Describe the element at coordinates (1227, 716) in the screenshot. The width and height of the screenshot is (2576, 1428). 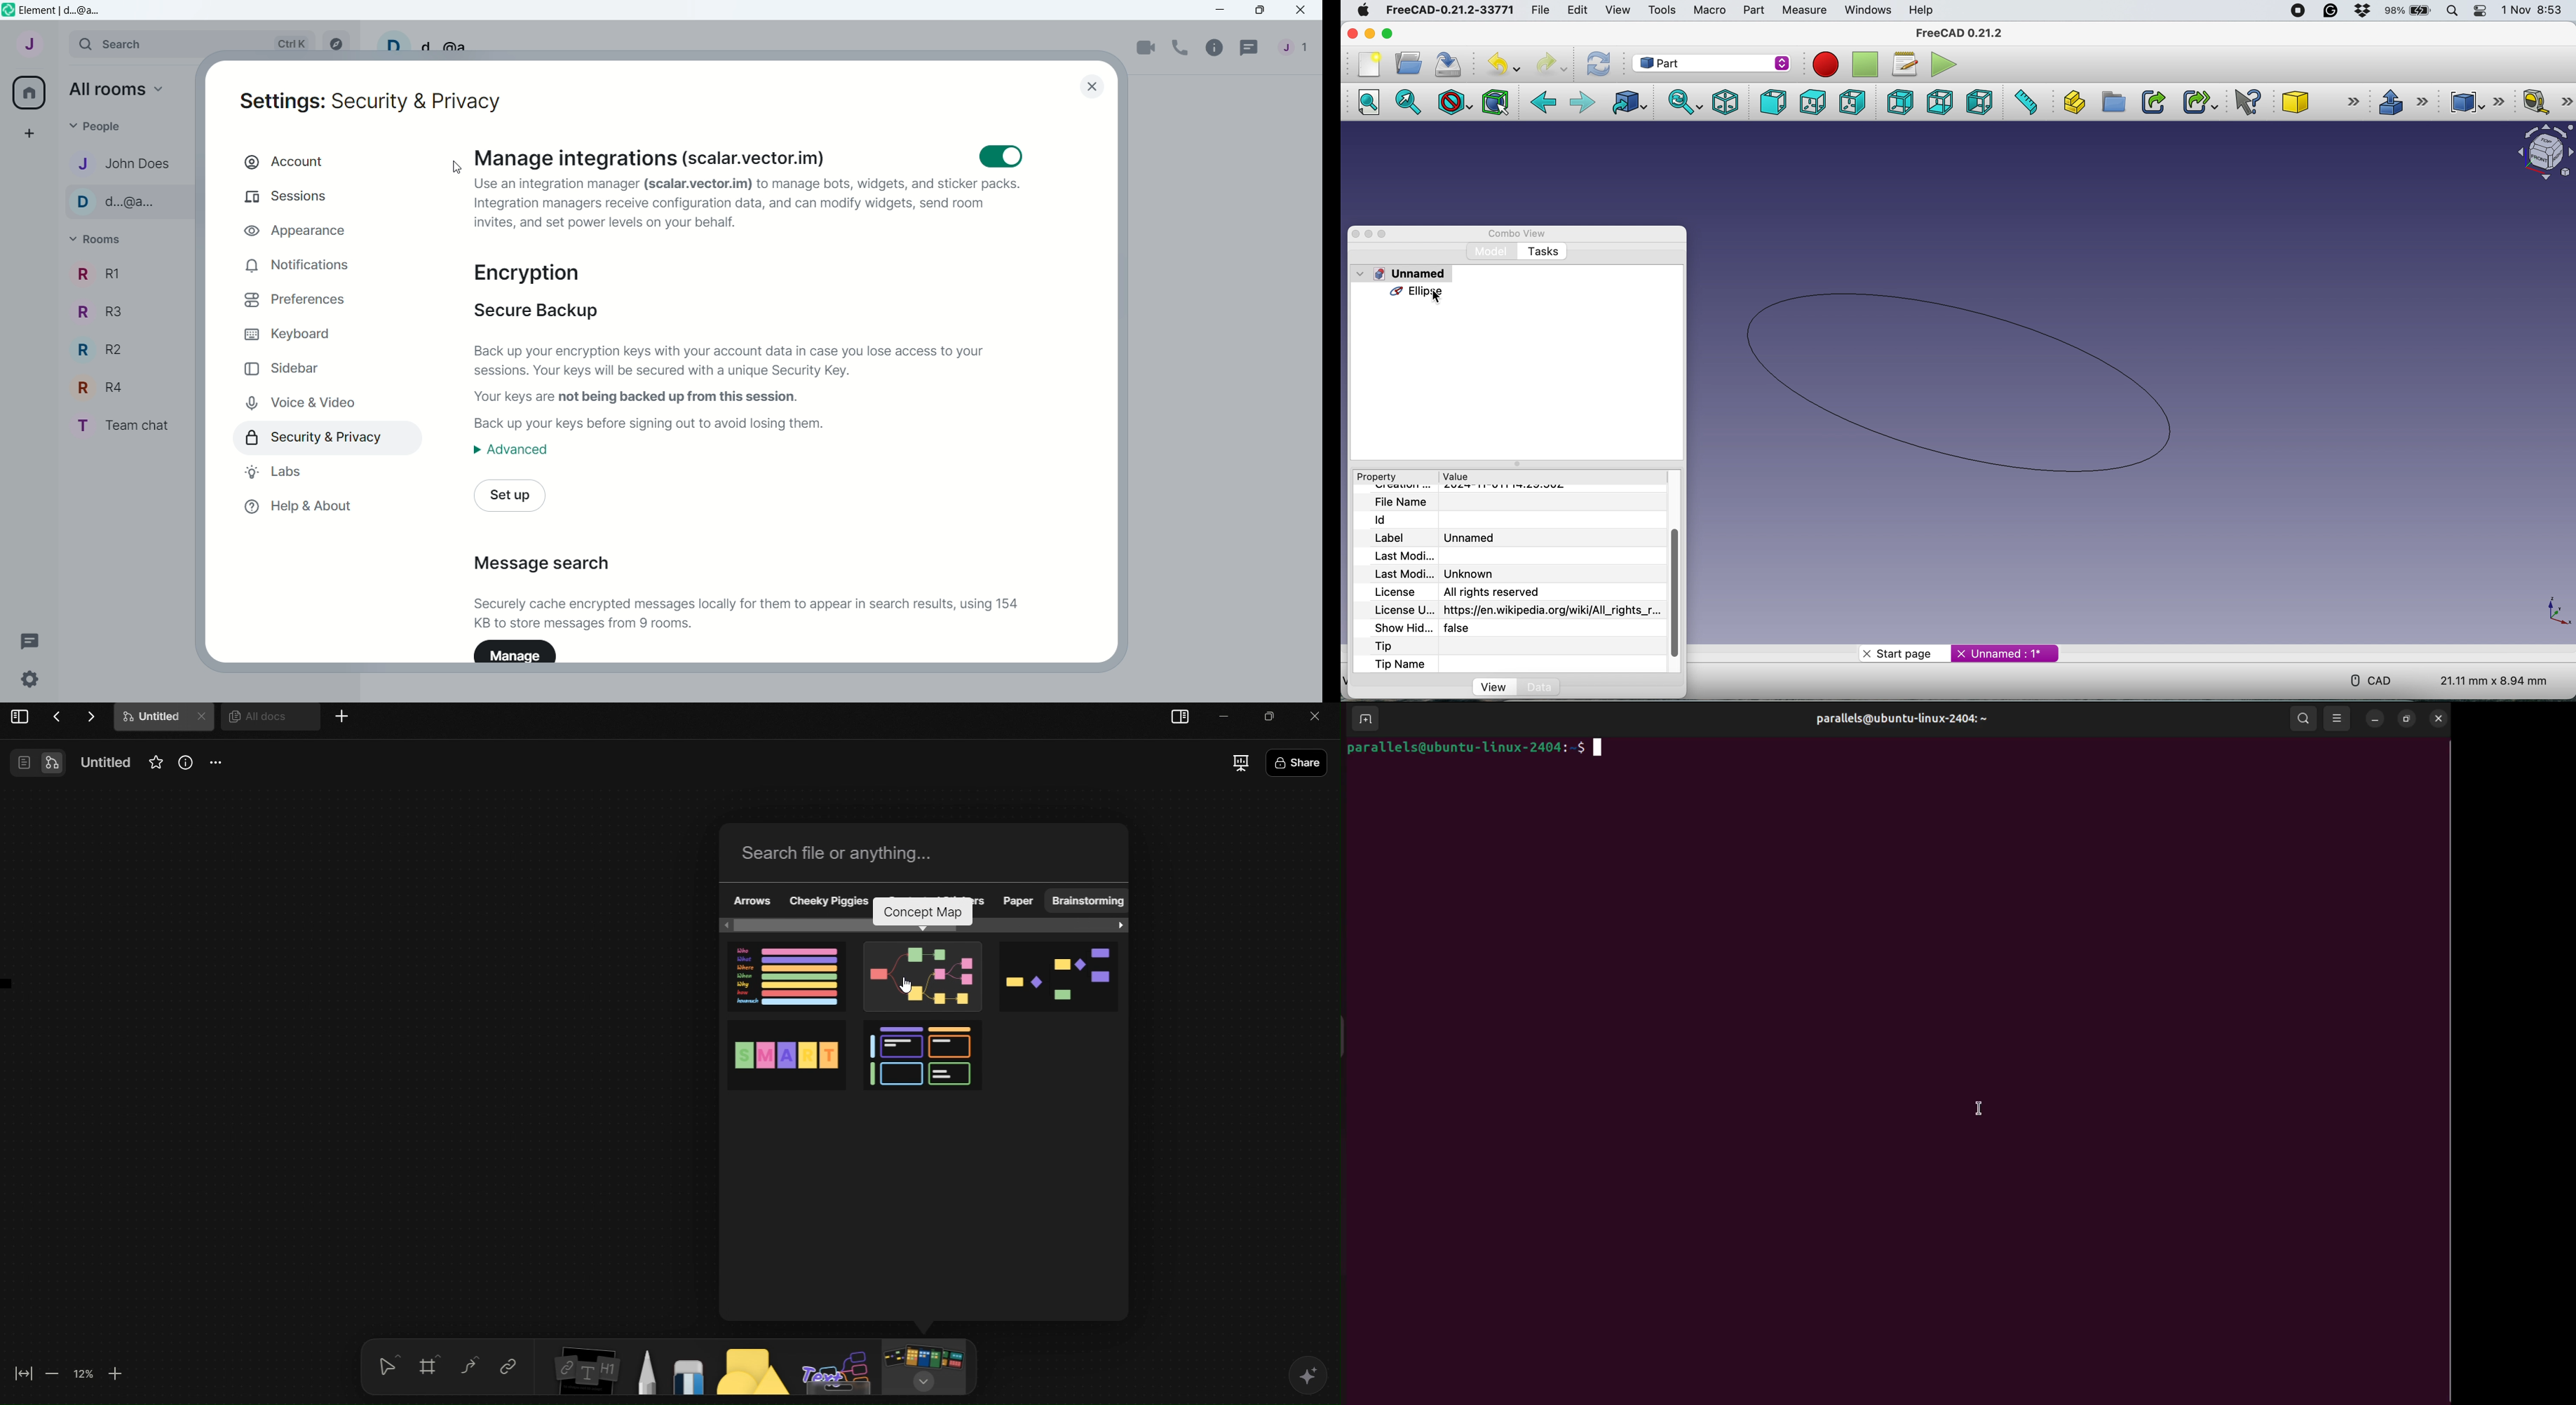
I see `minimize` at that location.